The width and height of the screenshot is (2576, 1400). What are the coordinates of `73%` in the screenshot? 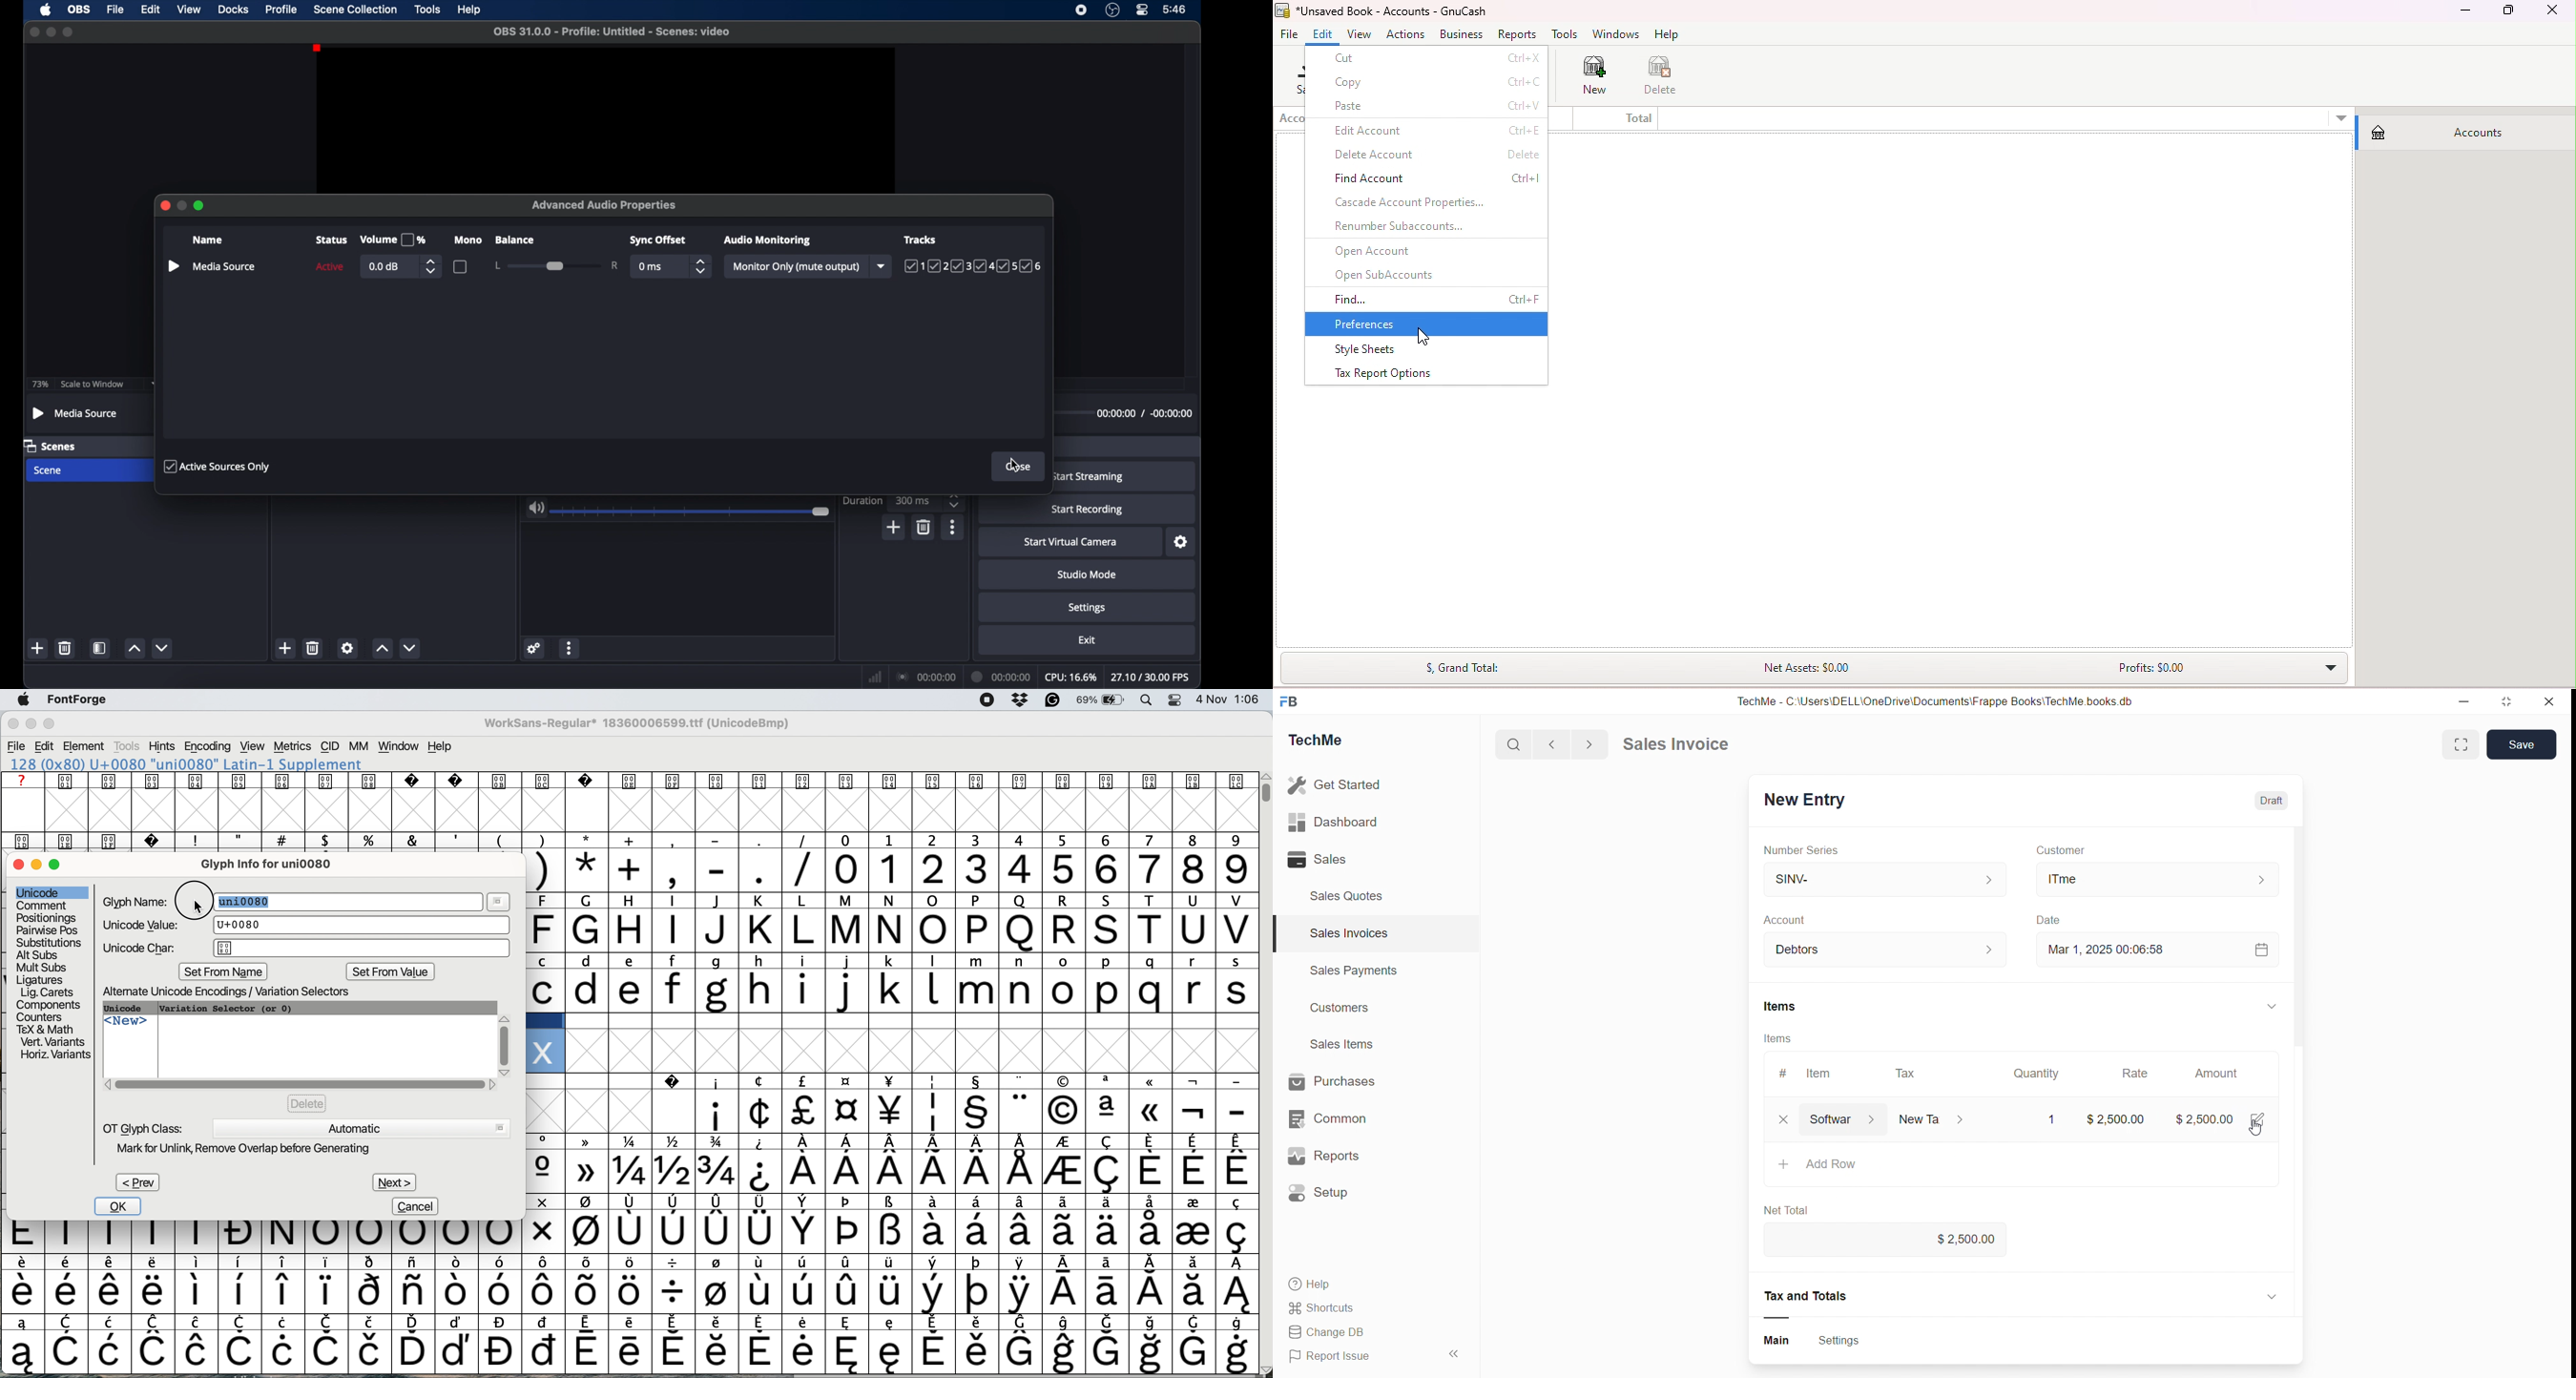 It's located at (40, 384).